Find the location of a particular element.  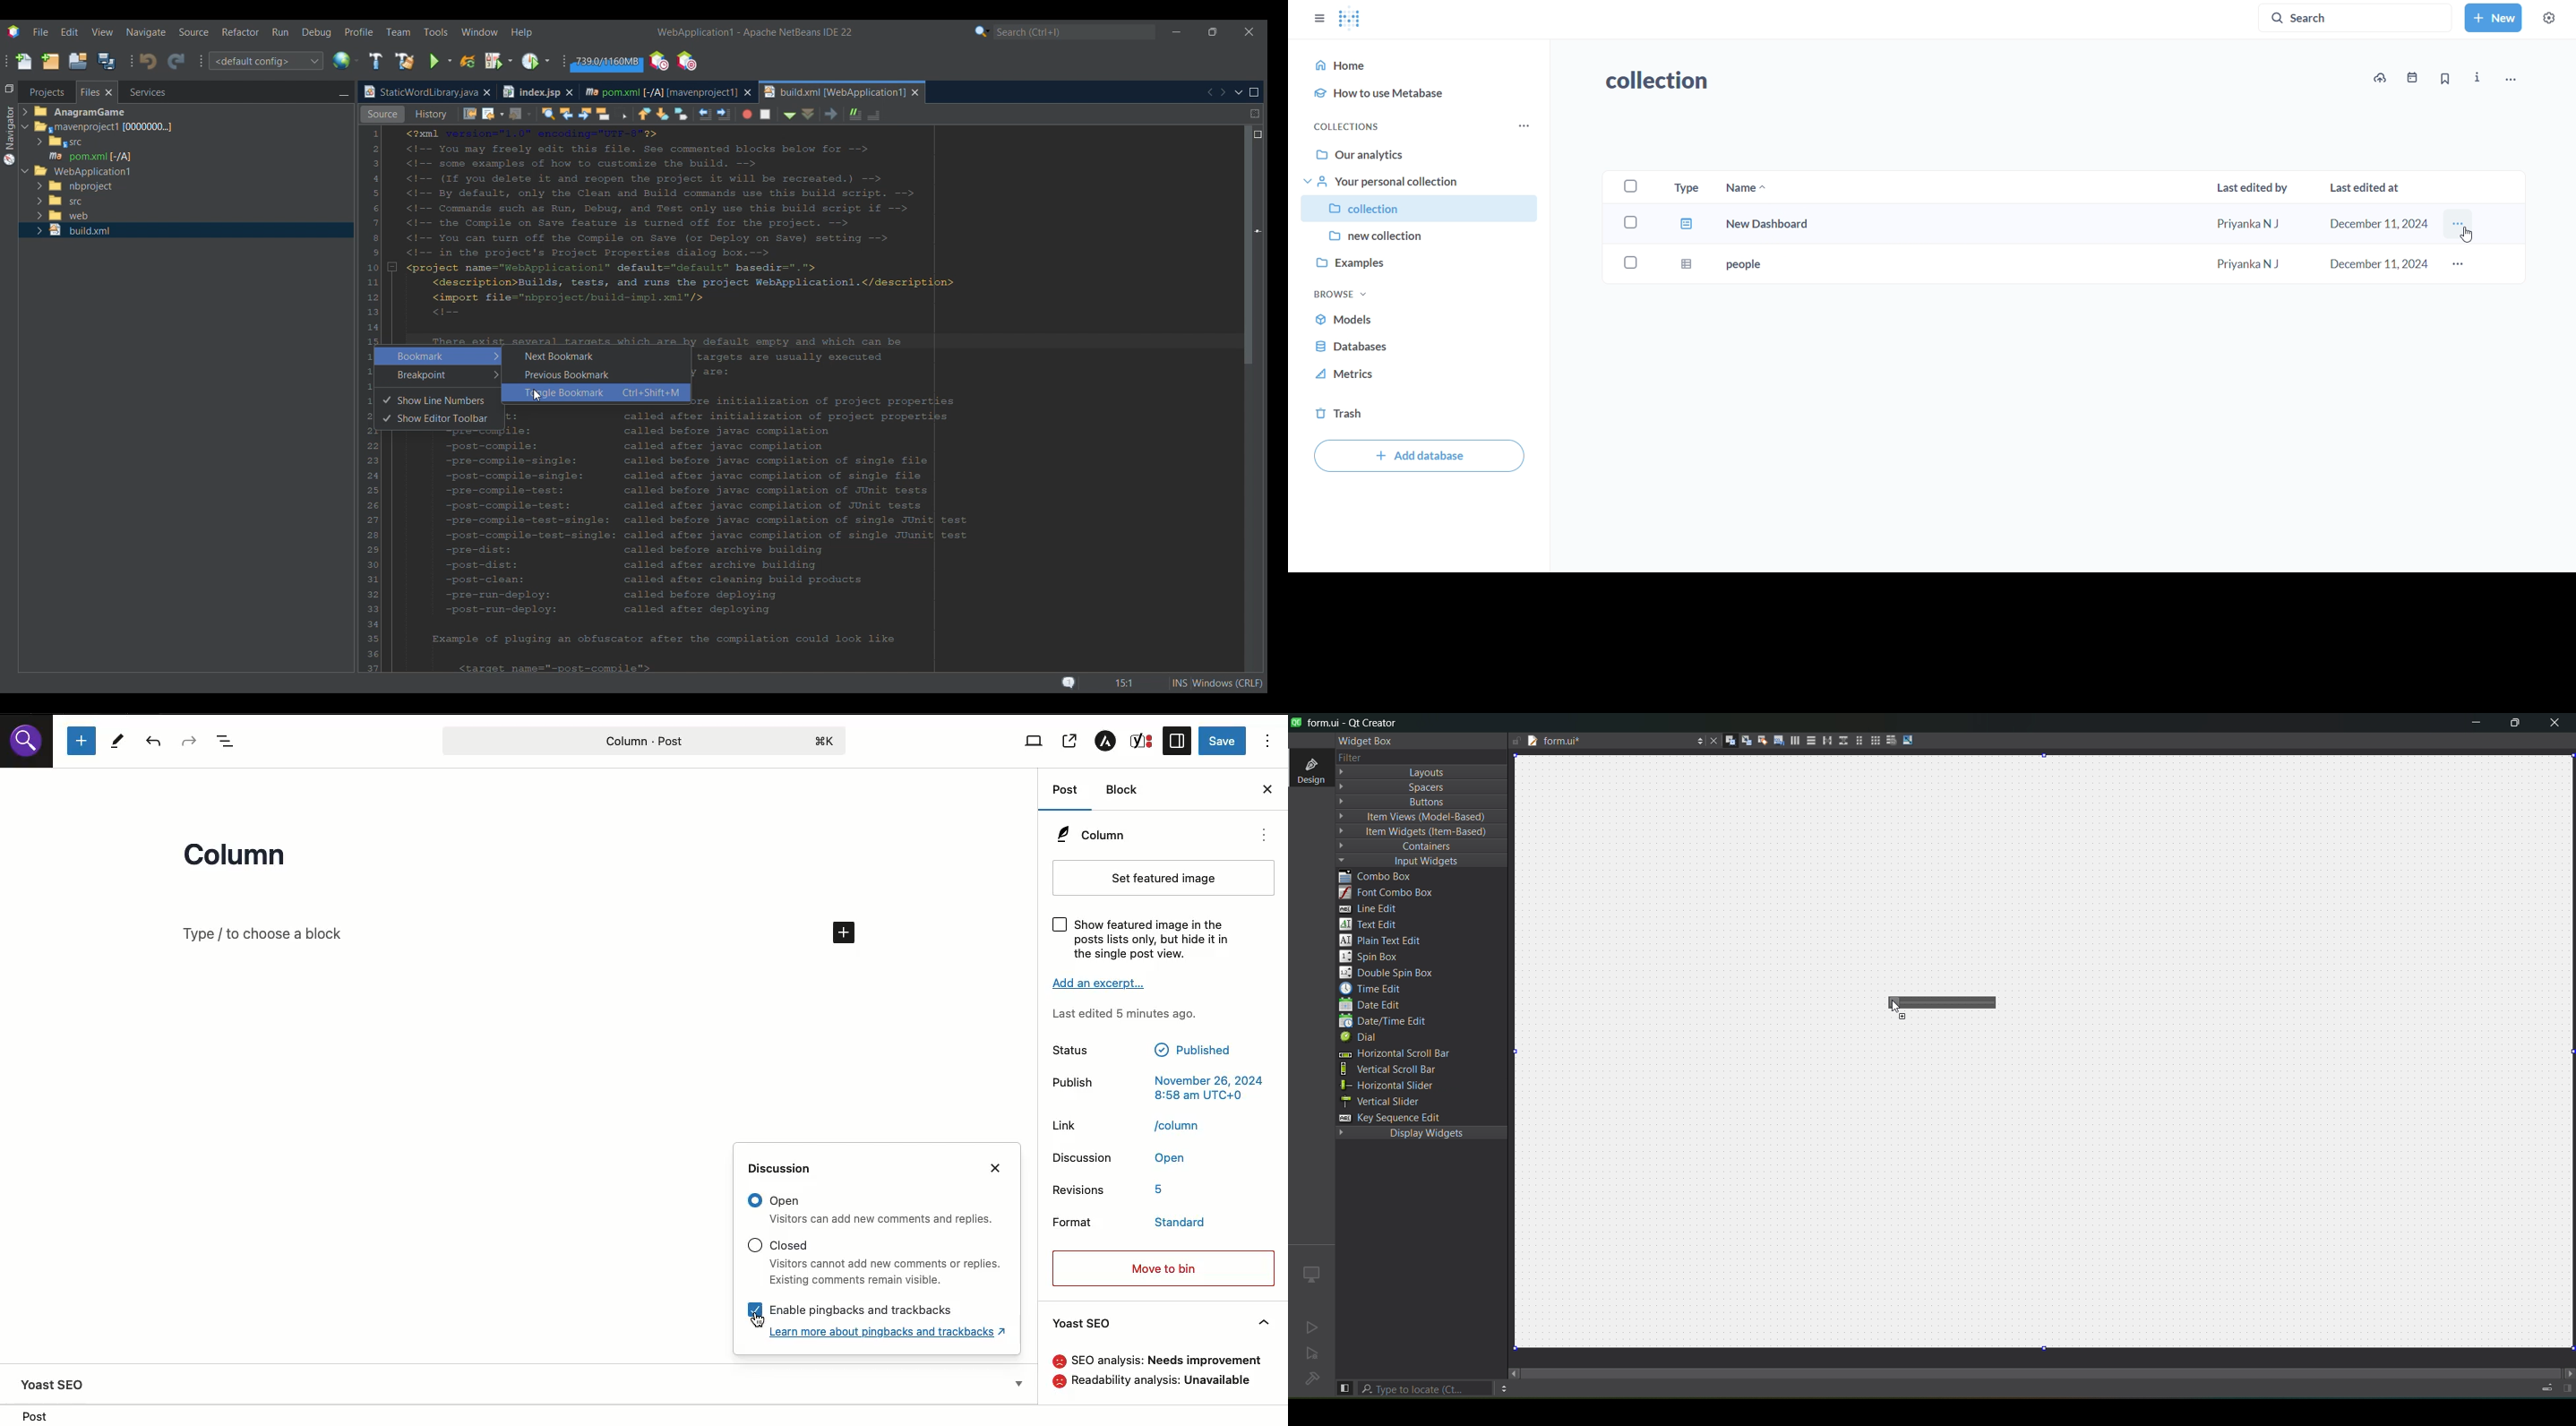

Show opened documents list is located at coordinates (1239, 93).